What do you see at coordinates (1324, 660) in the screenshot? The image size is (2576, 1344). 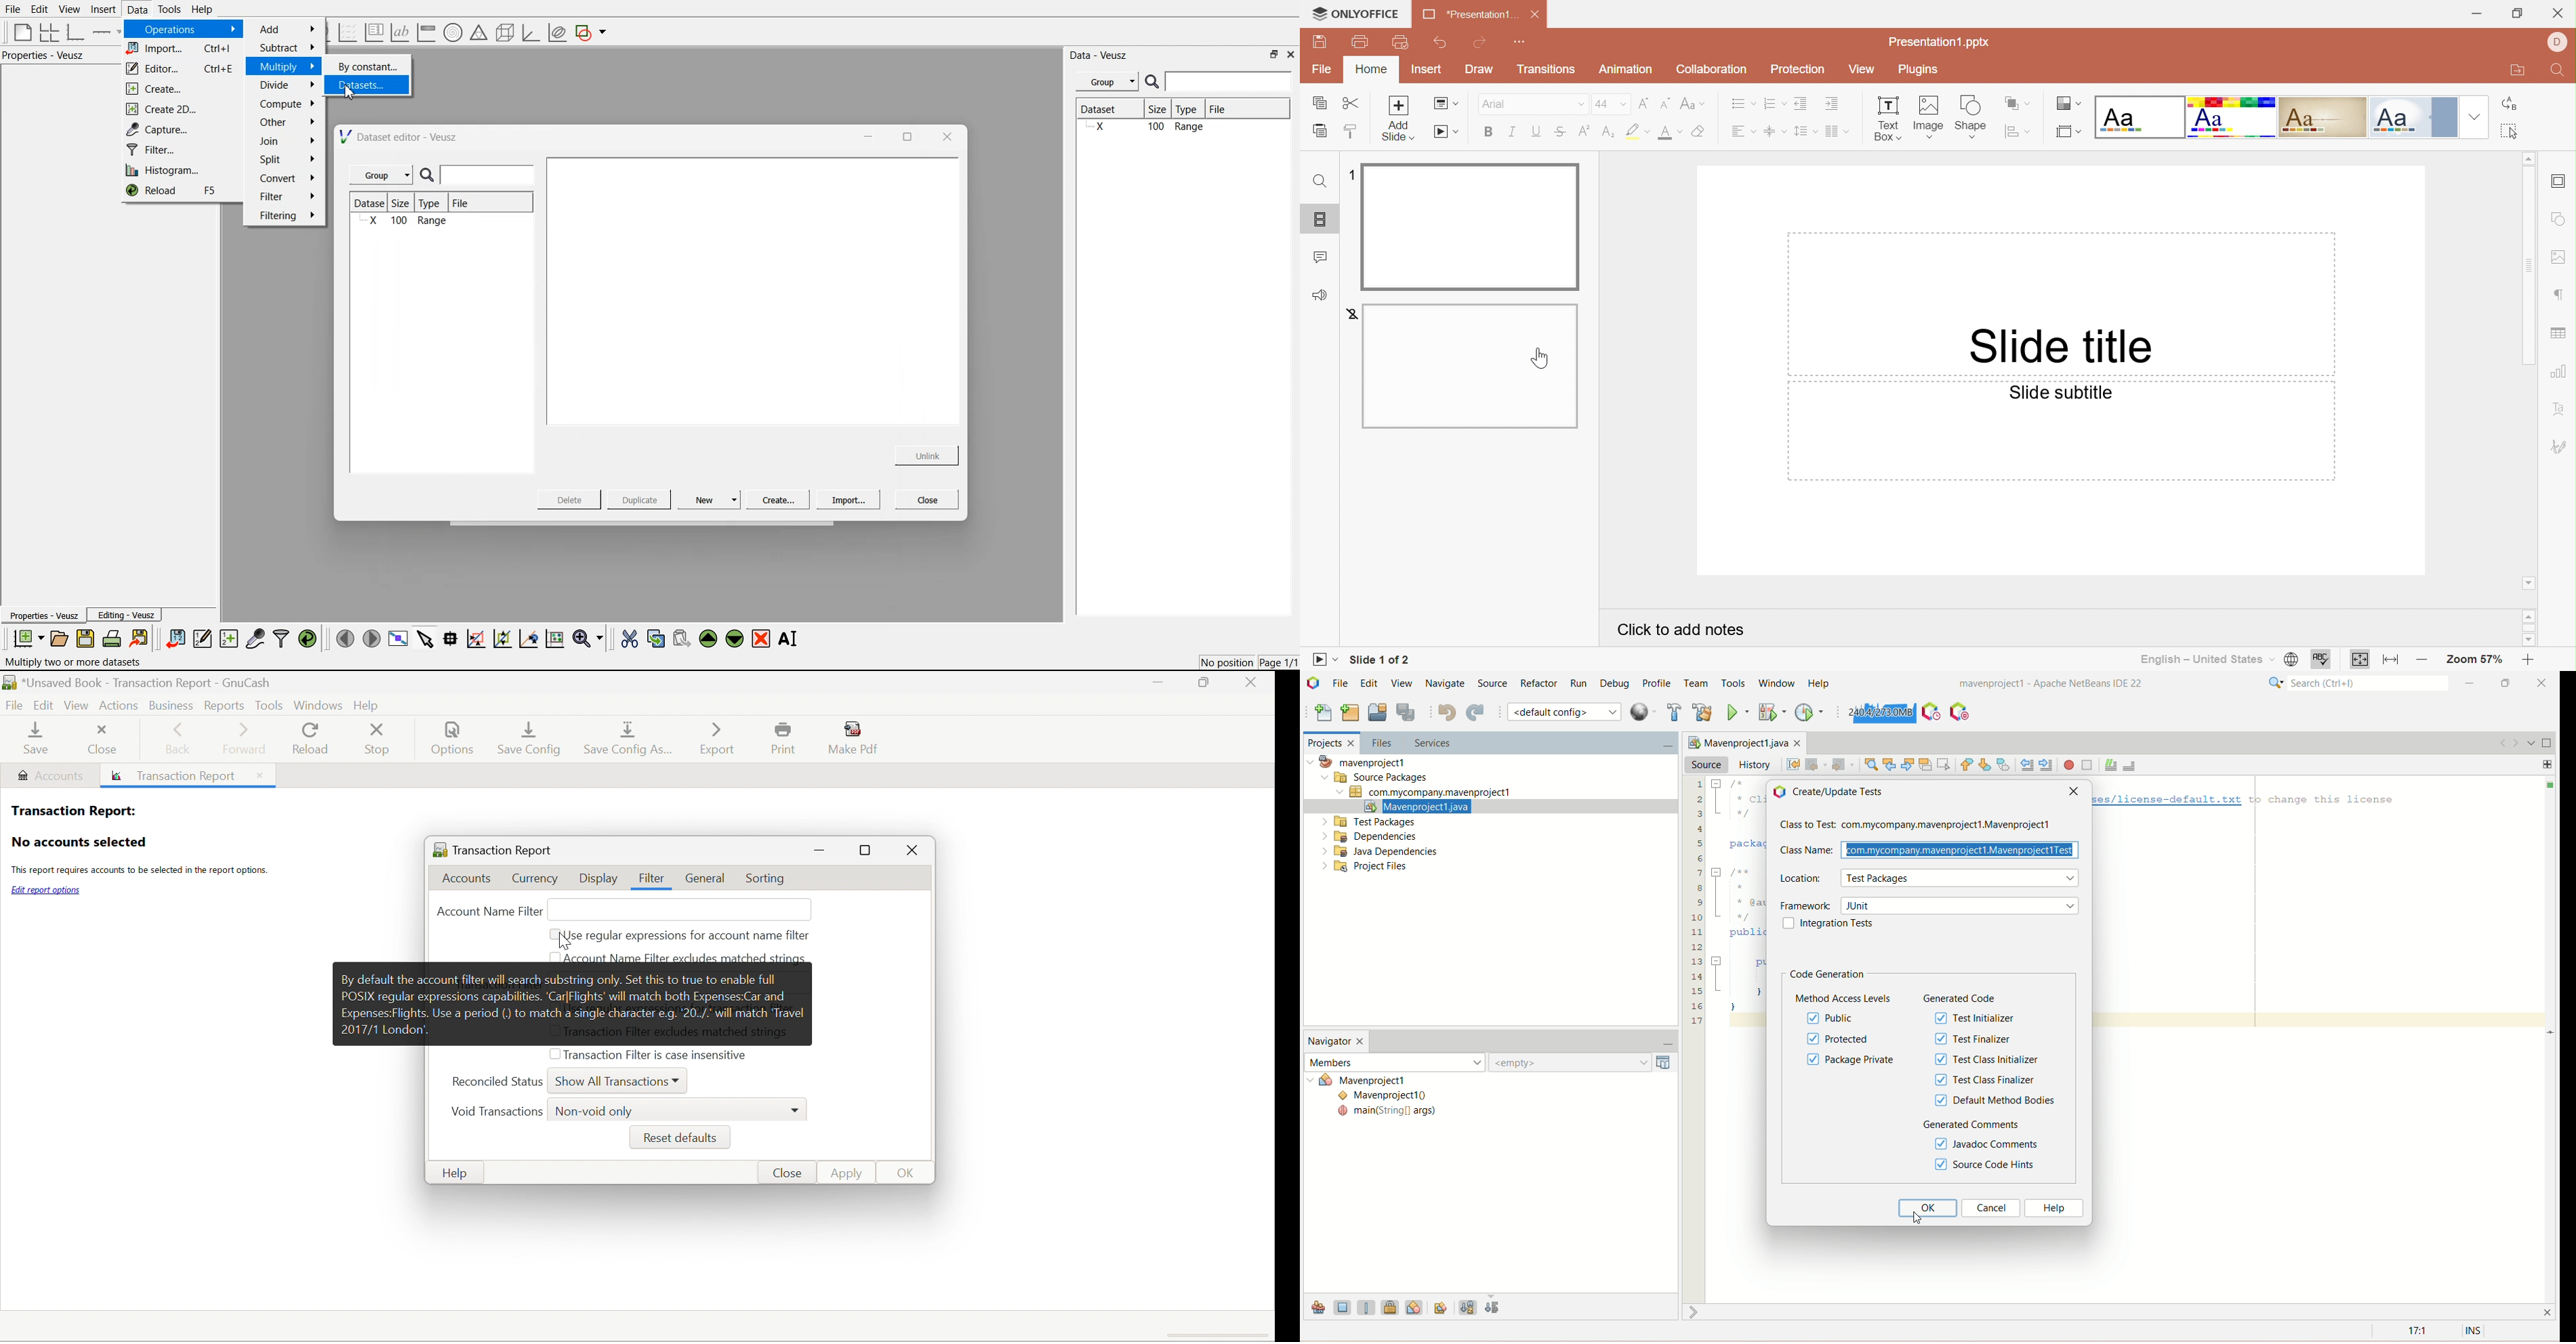 I see `Start slideshow` at bounding box center [1324, 660].